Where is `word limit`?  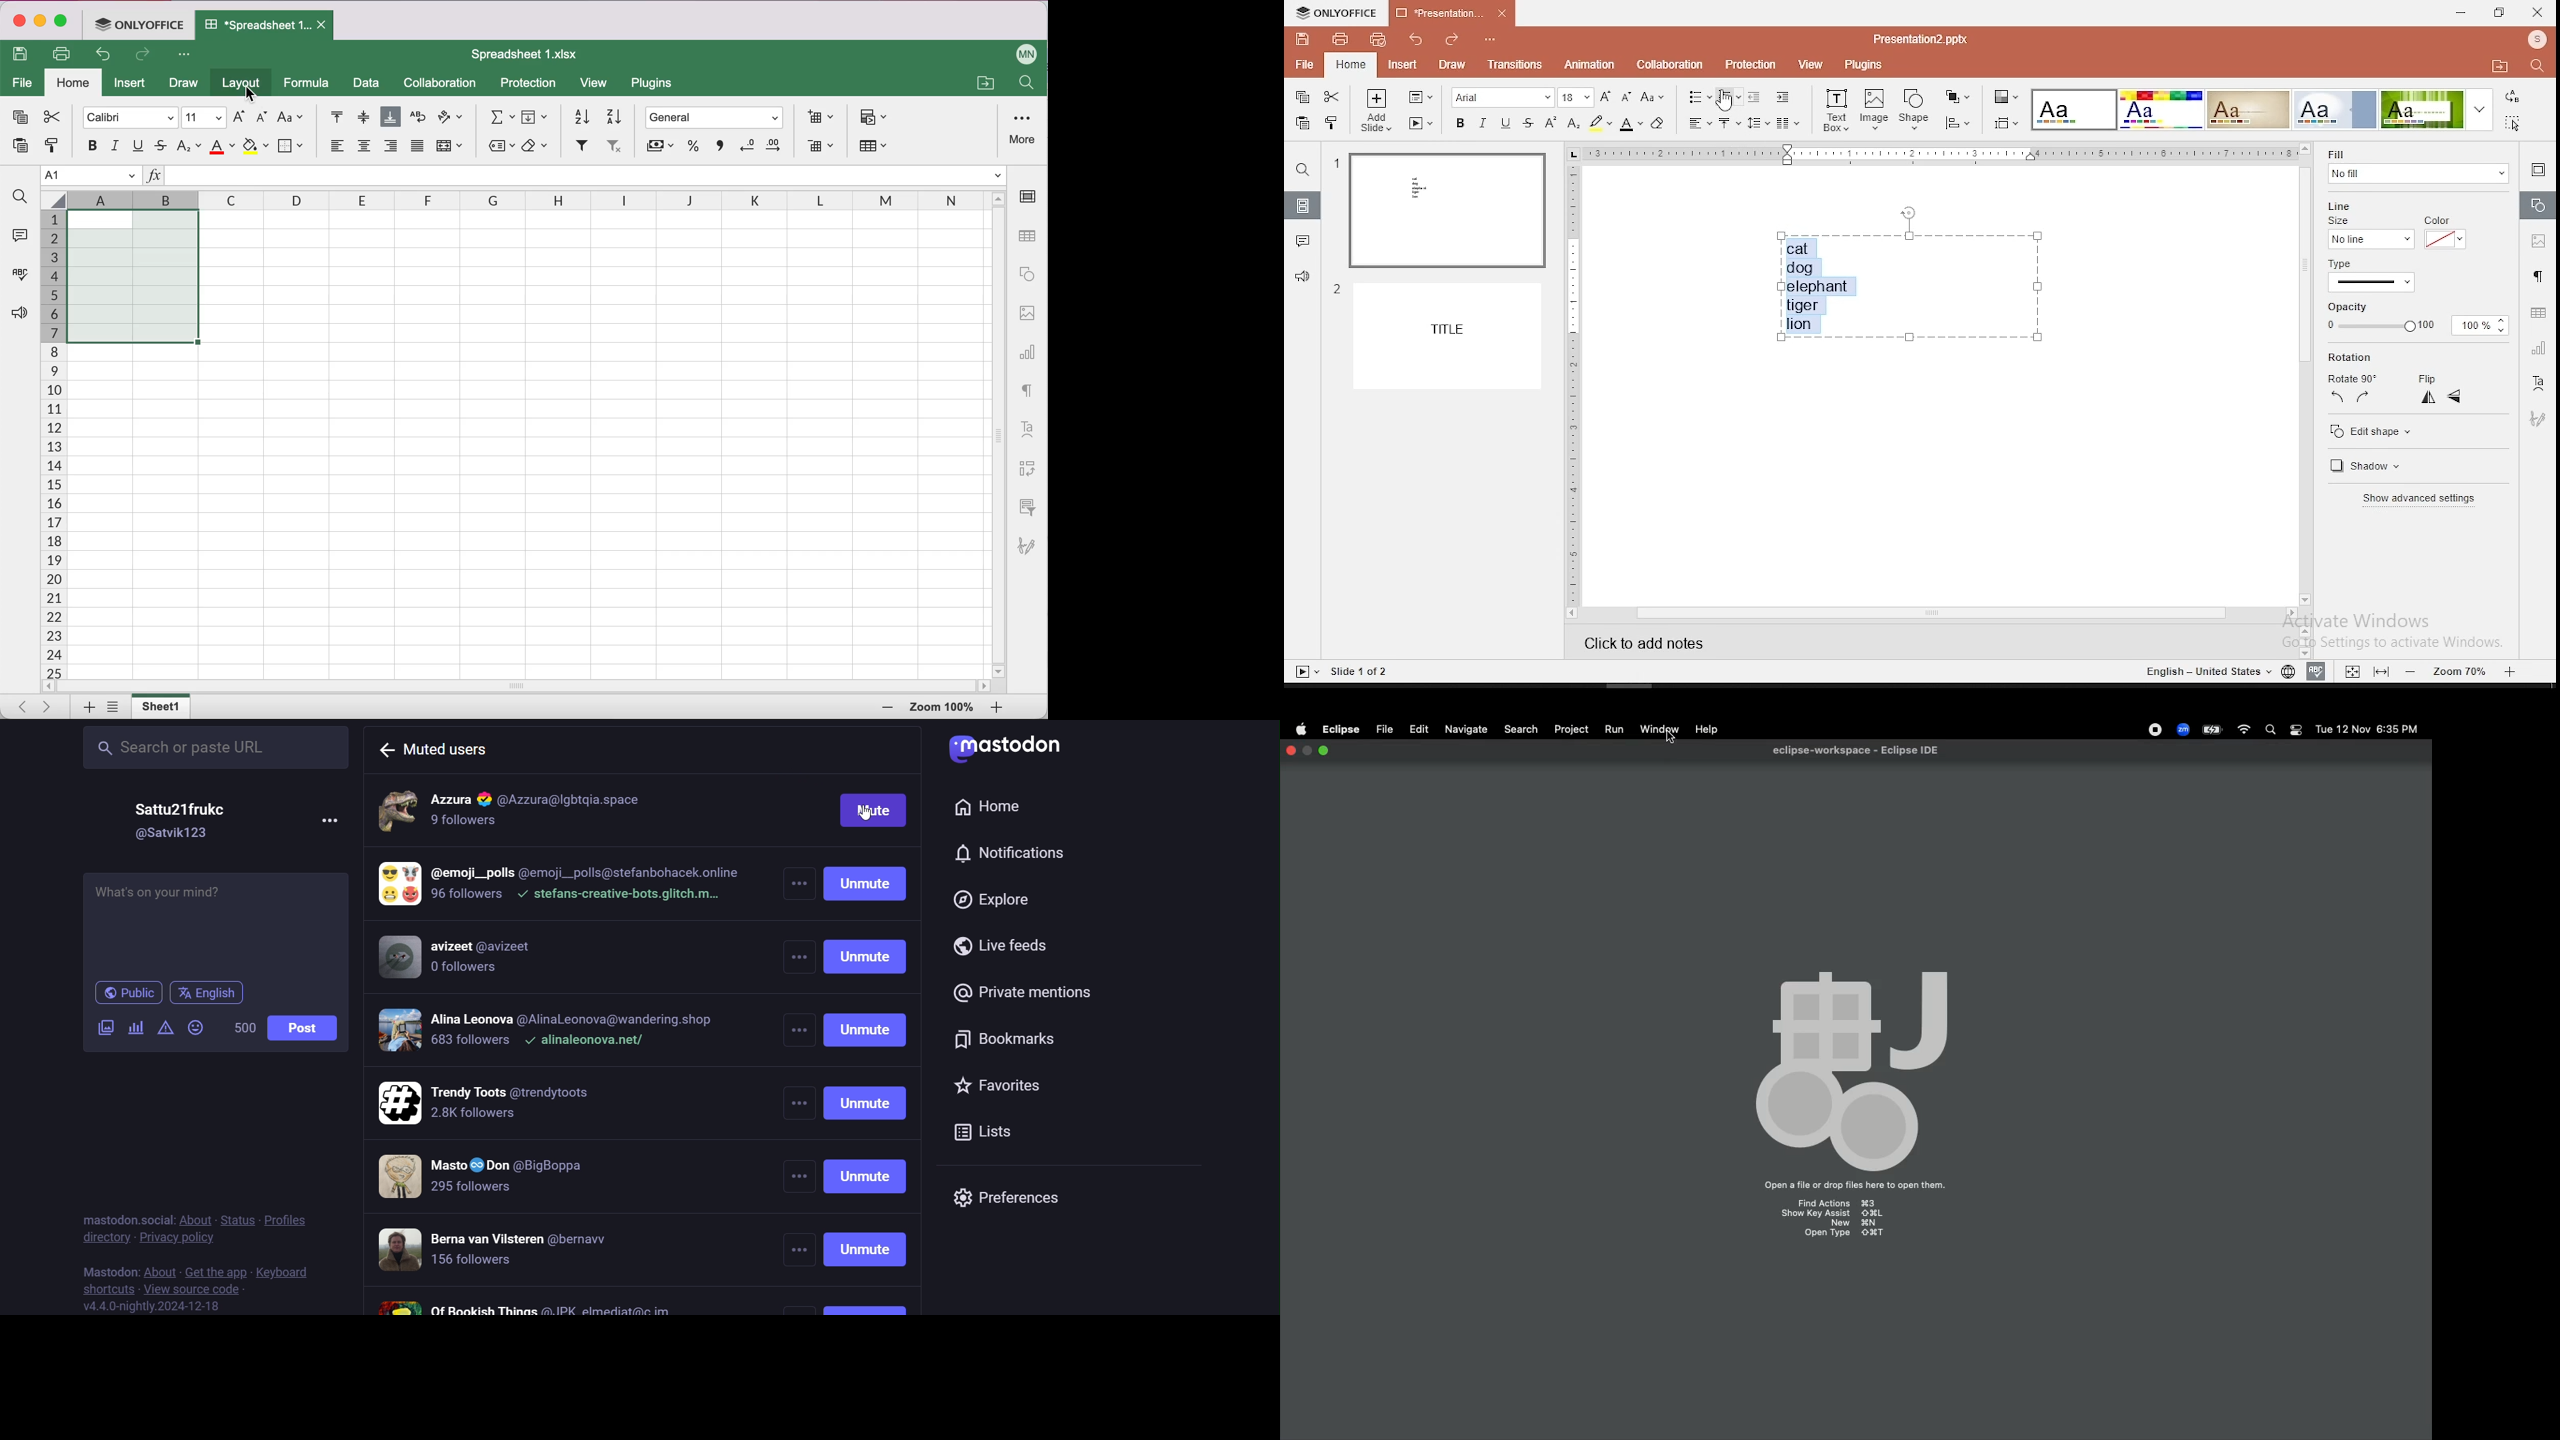 word limit is located at coordinates (243, 1028).